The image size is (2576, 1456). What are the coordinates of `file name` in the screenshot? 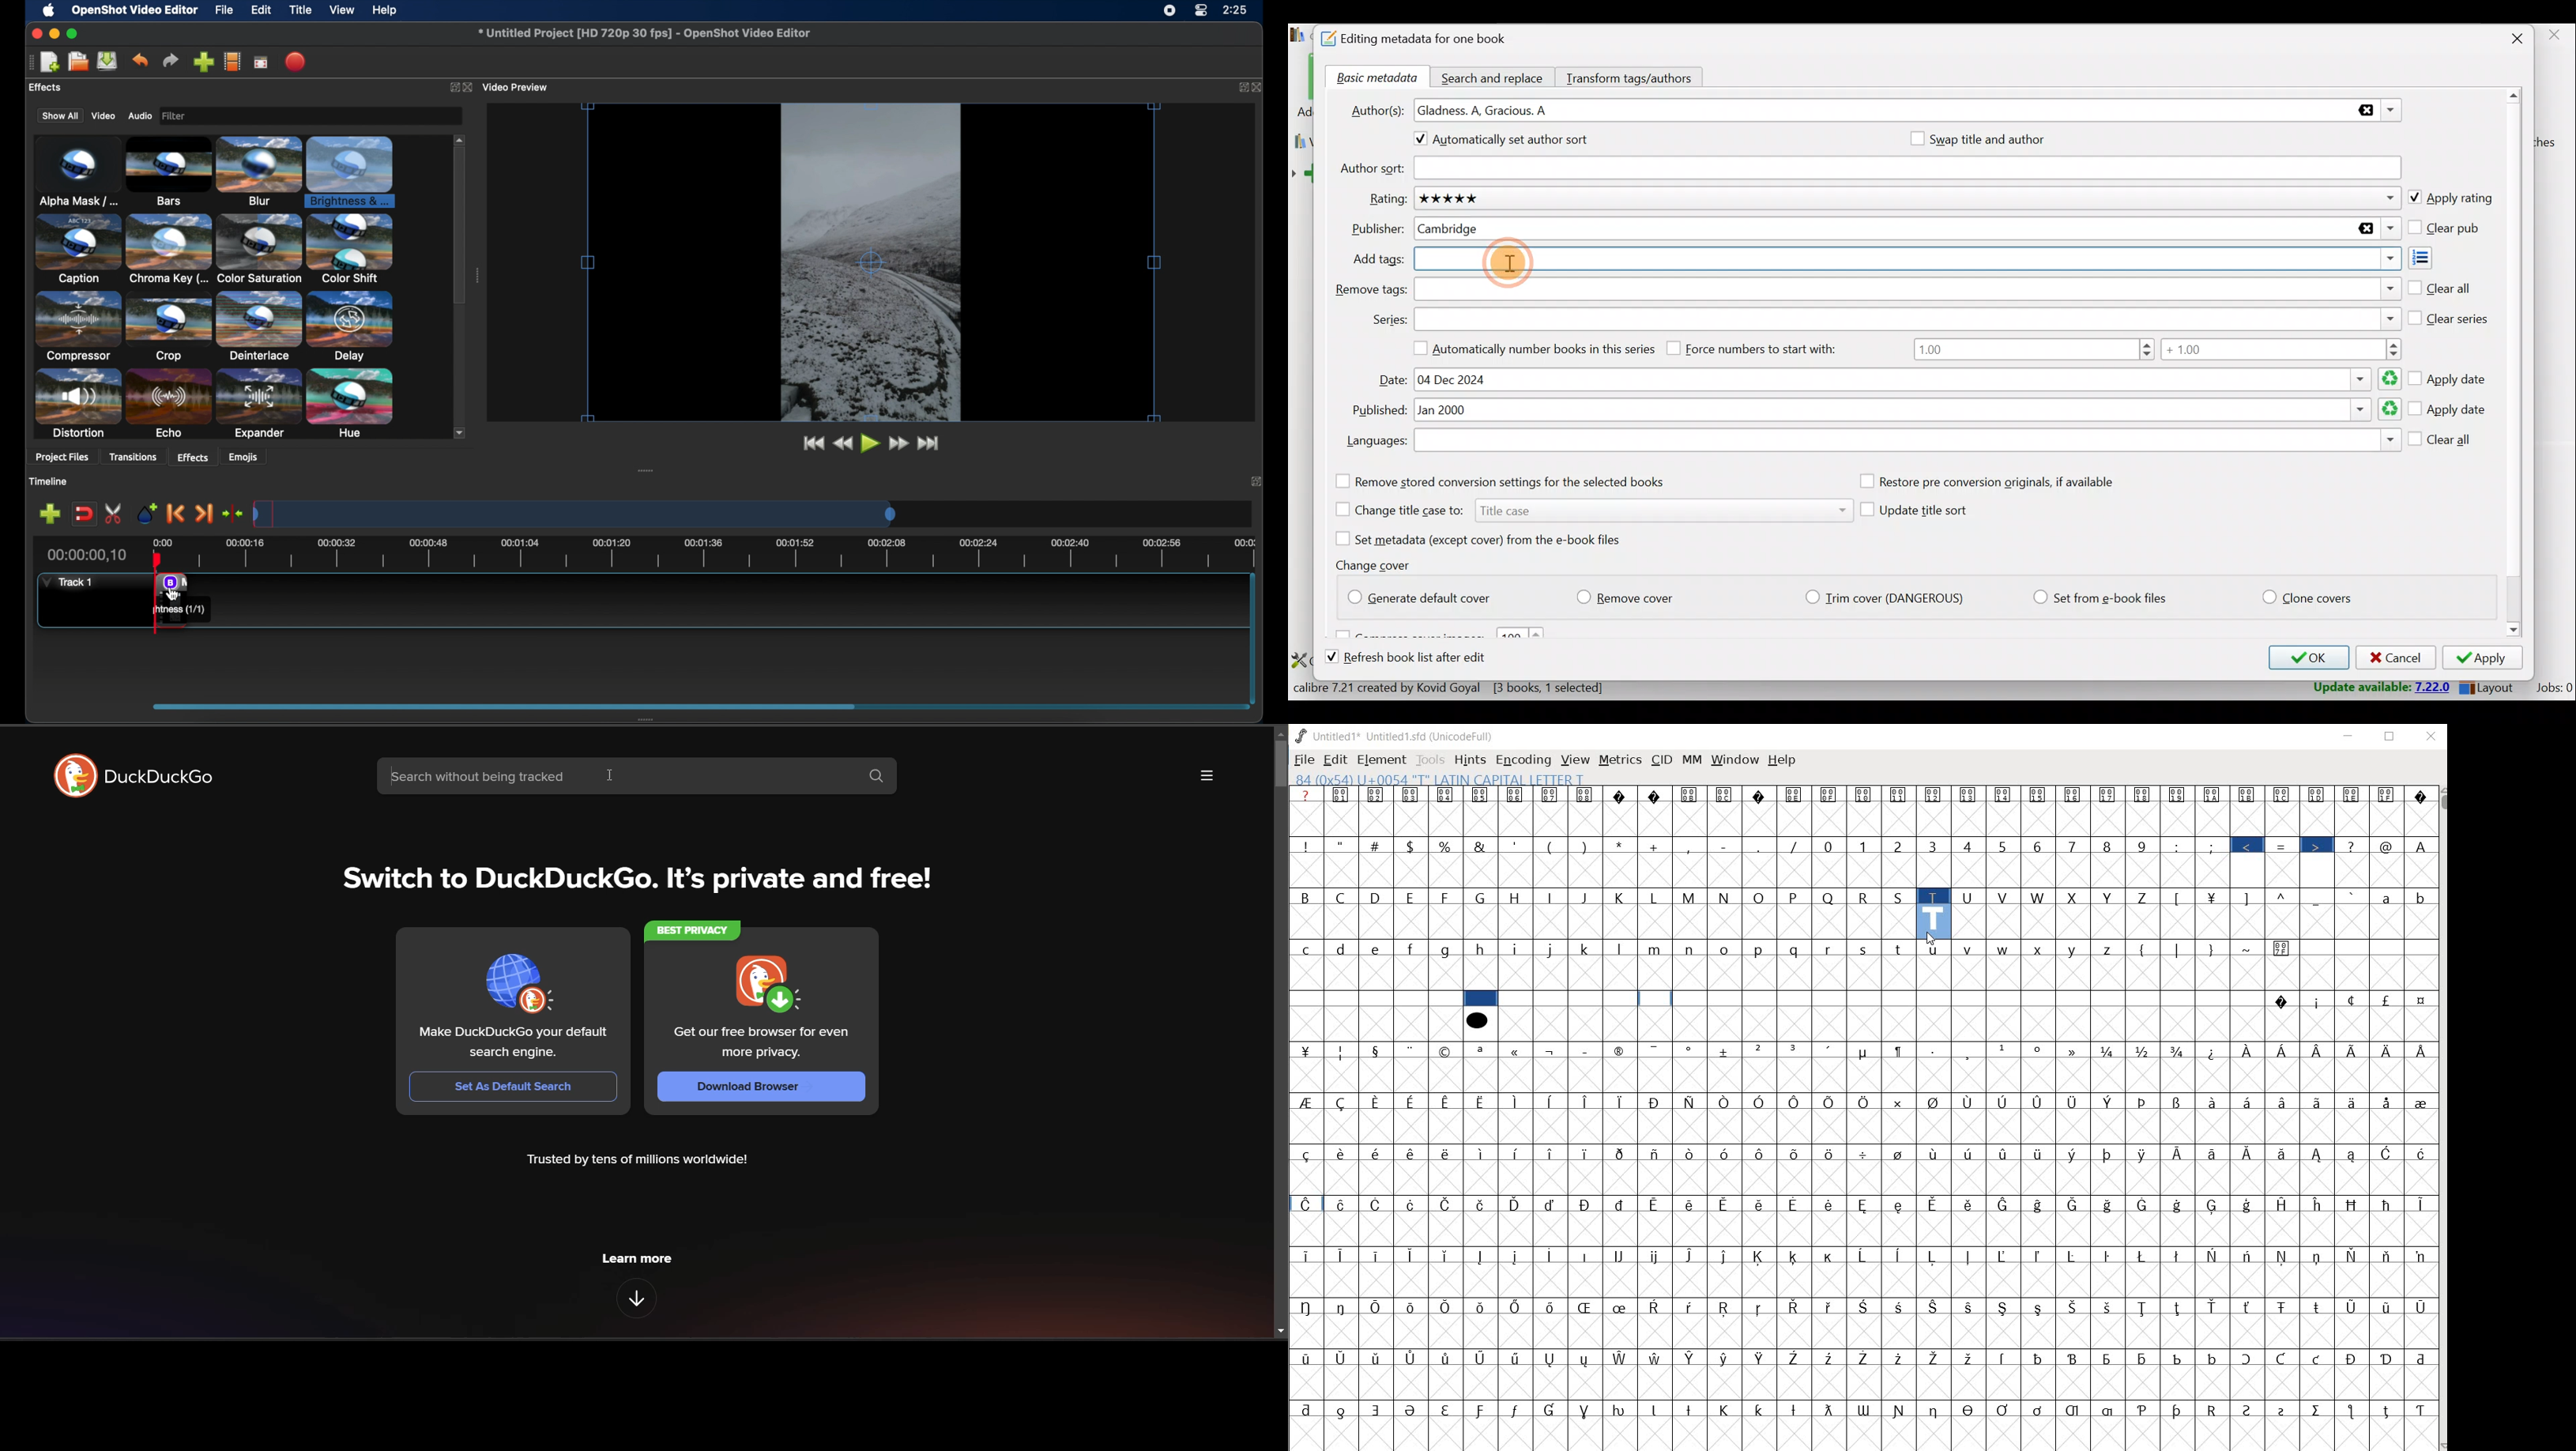 It's located at (644, 34).